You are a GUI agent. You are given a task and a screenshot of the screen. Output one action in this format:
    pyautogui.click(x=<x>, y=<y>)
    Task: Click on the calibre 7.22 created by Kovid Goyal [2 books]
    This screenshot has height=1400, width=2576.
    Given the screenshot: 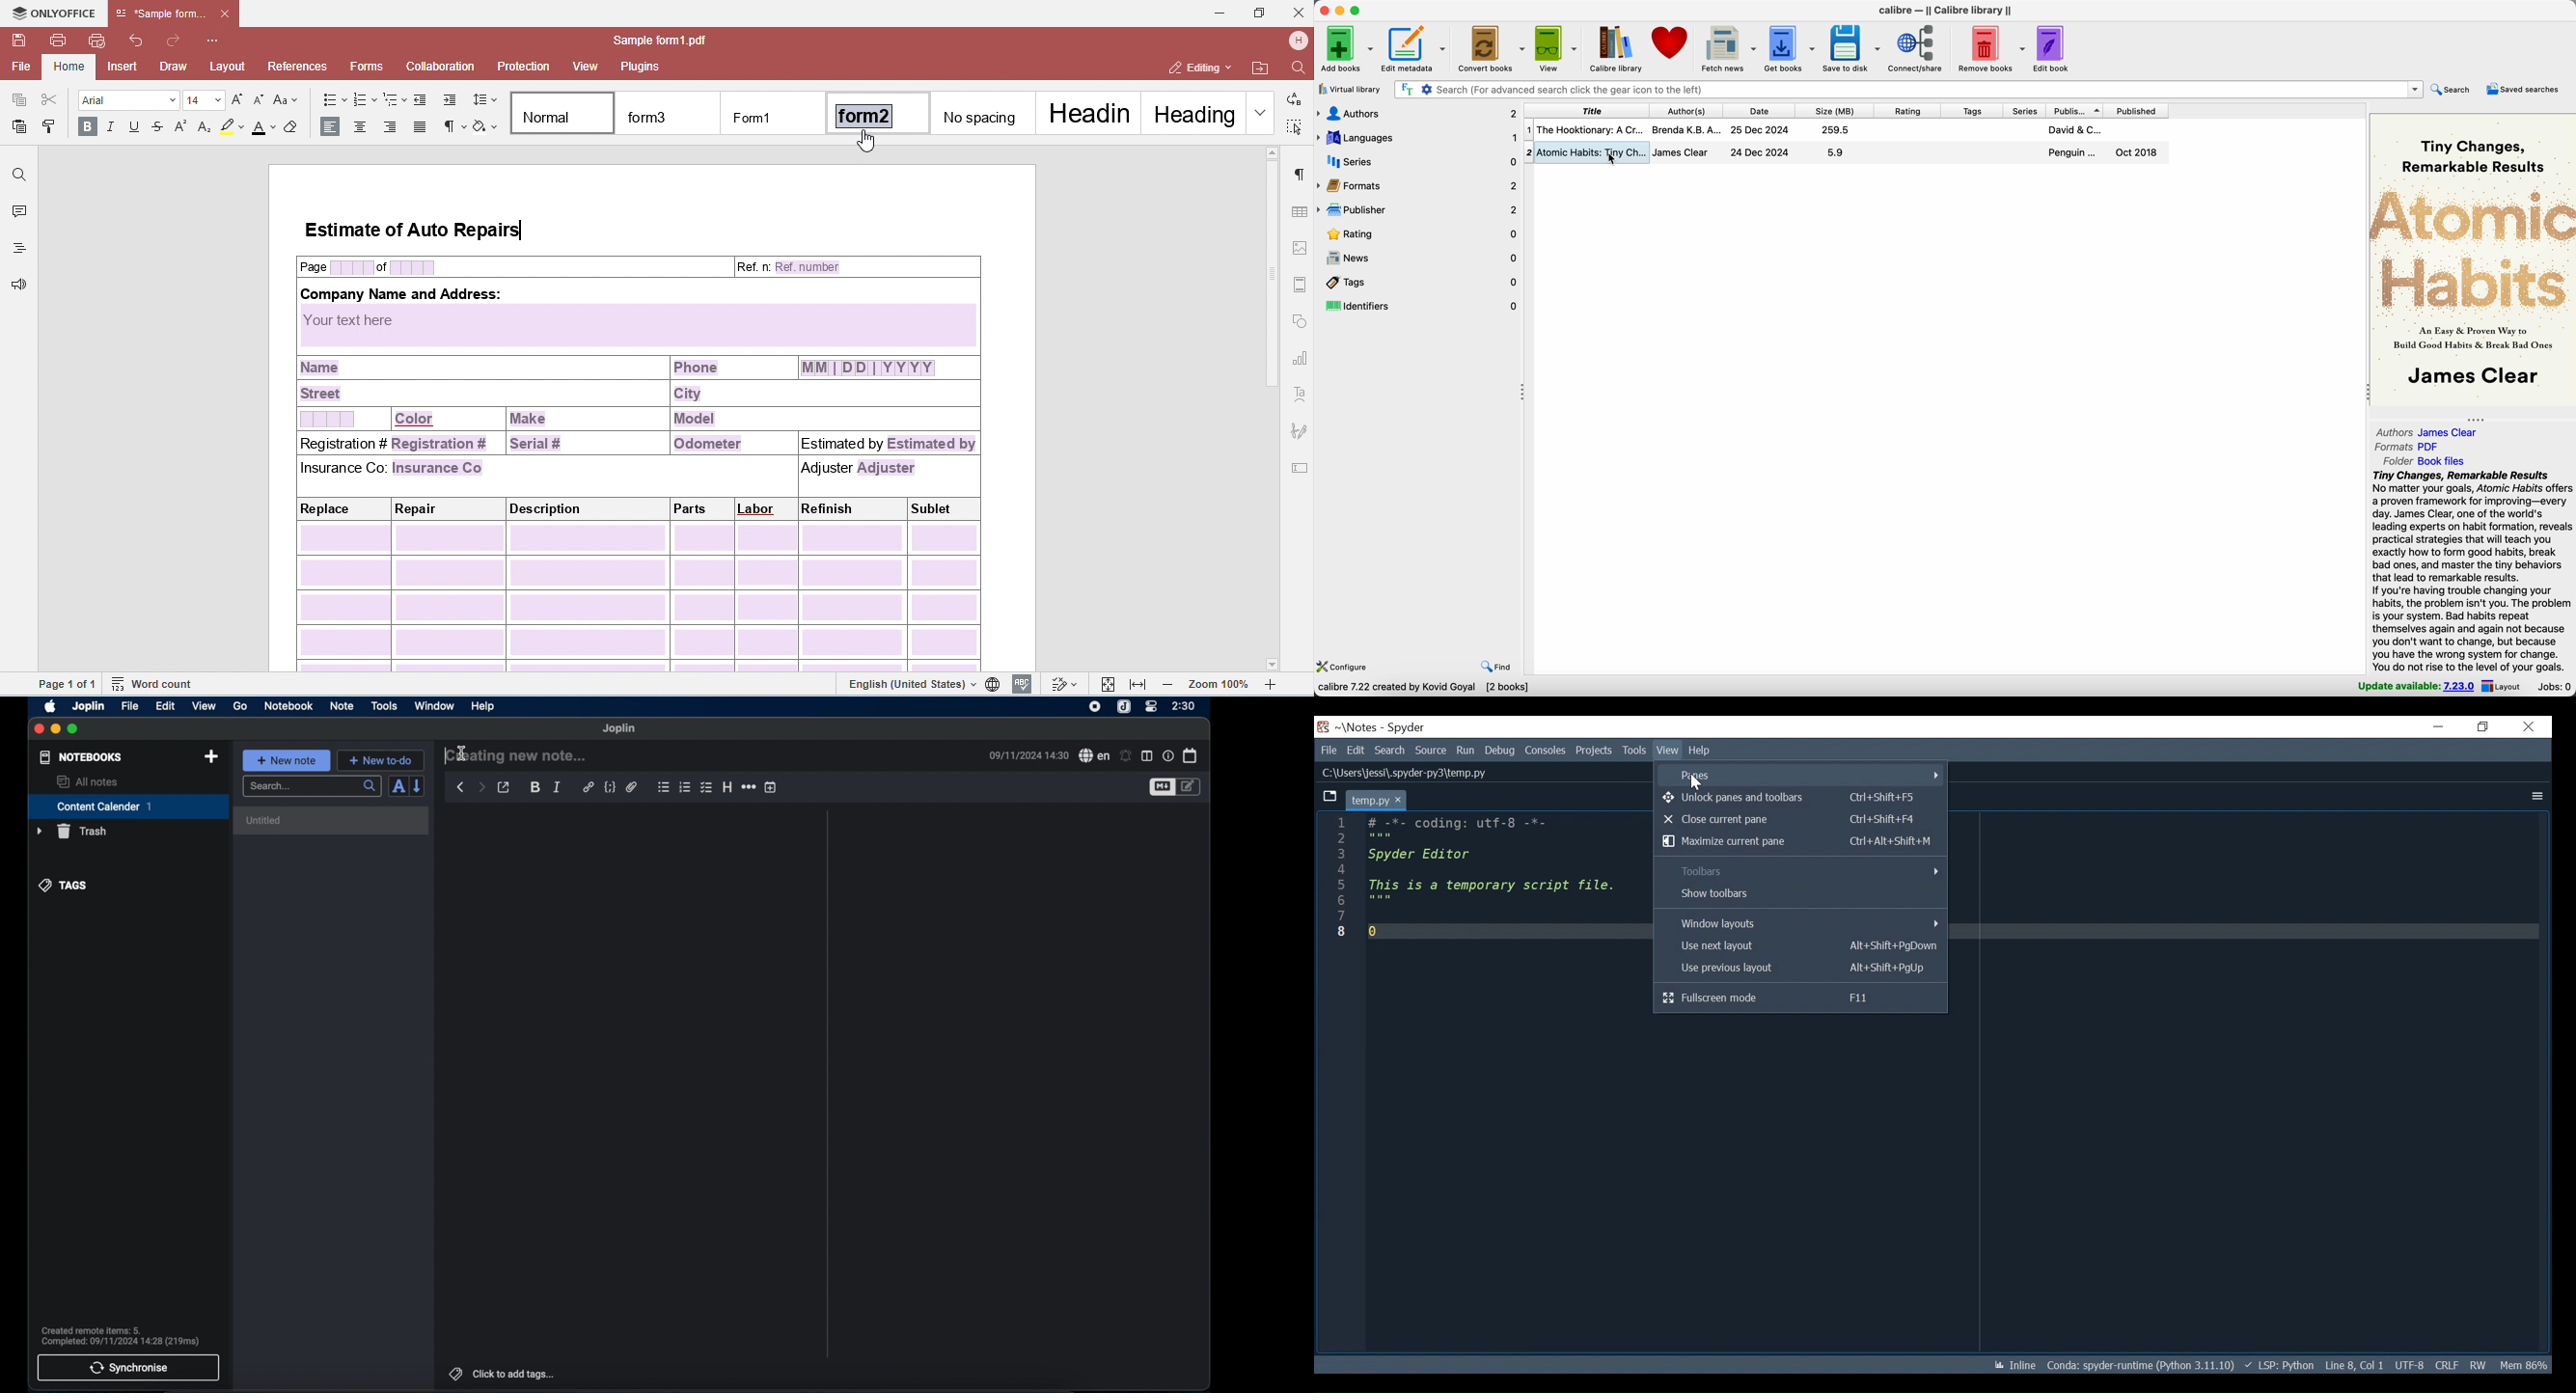 What is the action you would take?
    pyautogui.click(x=1425, y=688)
    